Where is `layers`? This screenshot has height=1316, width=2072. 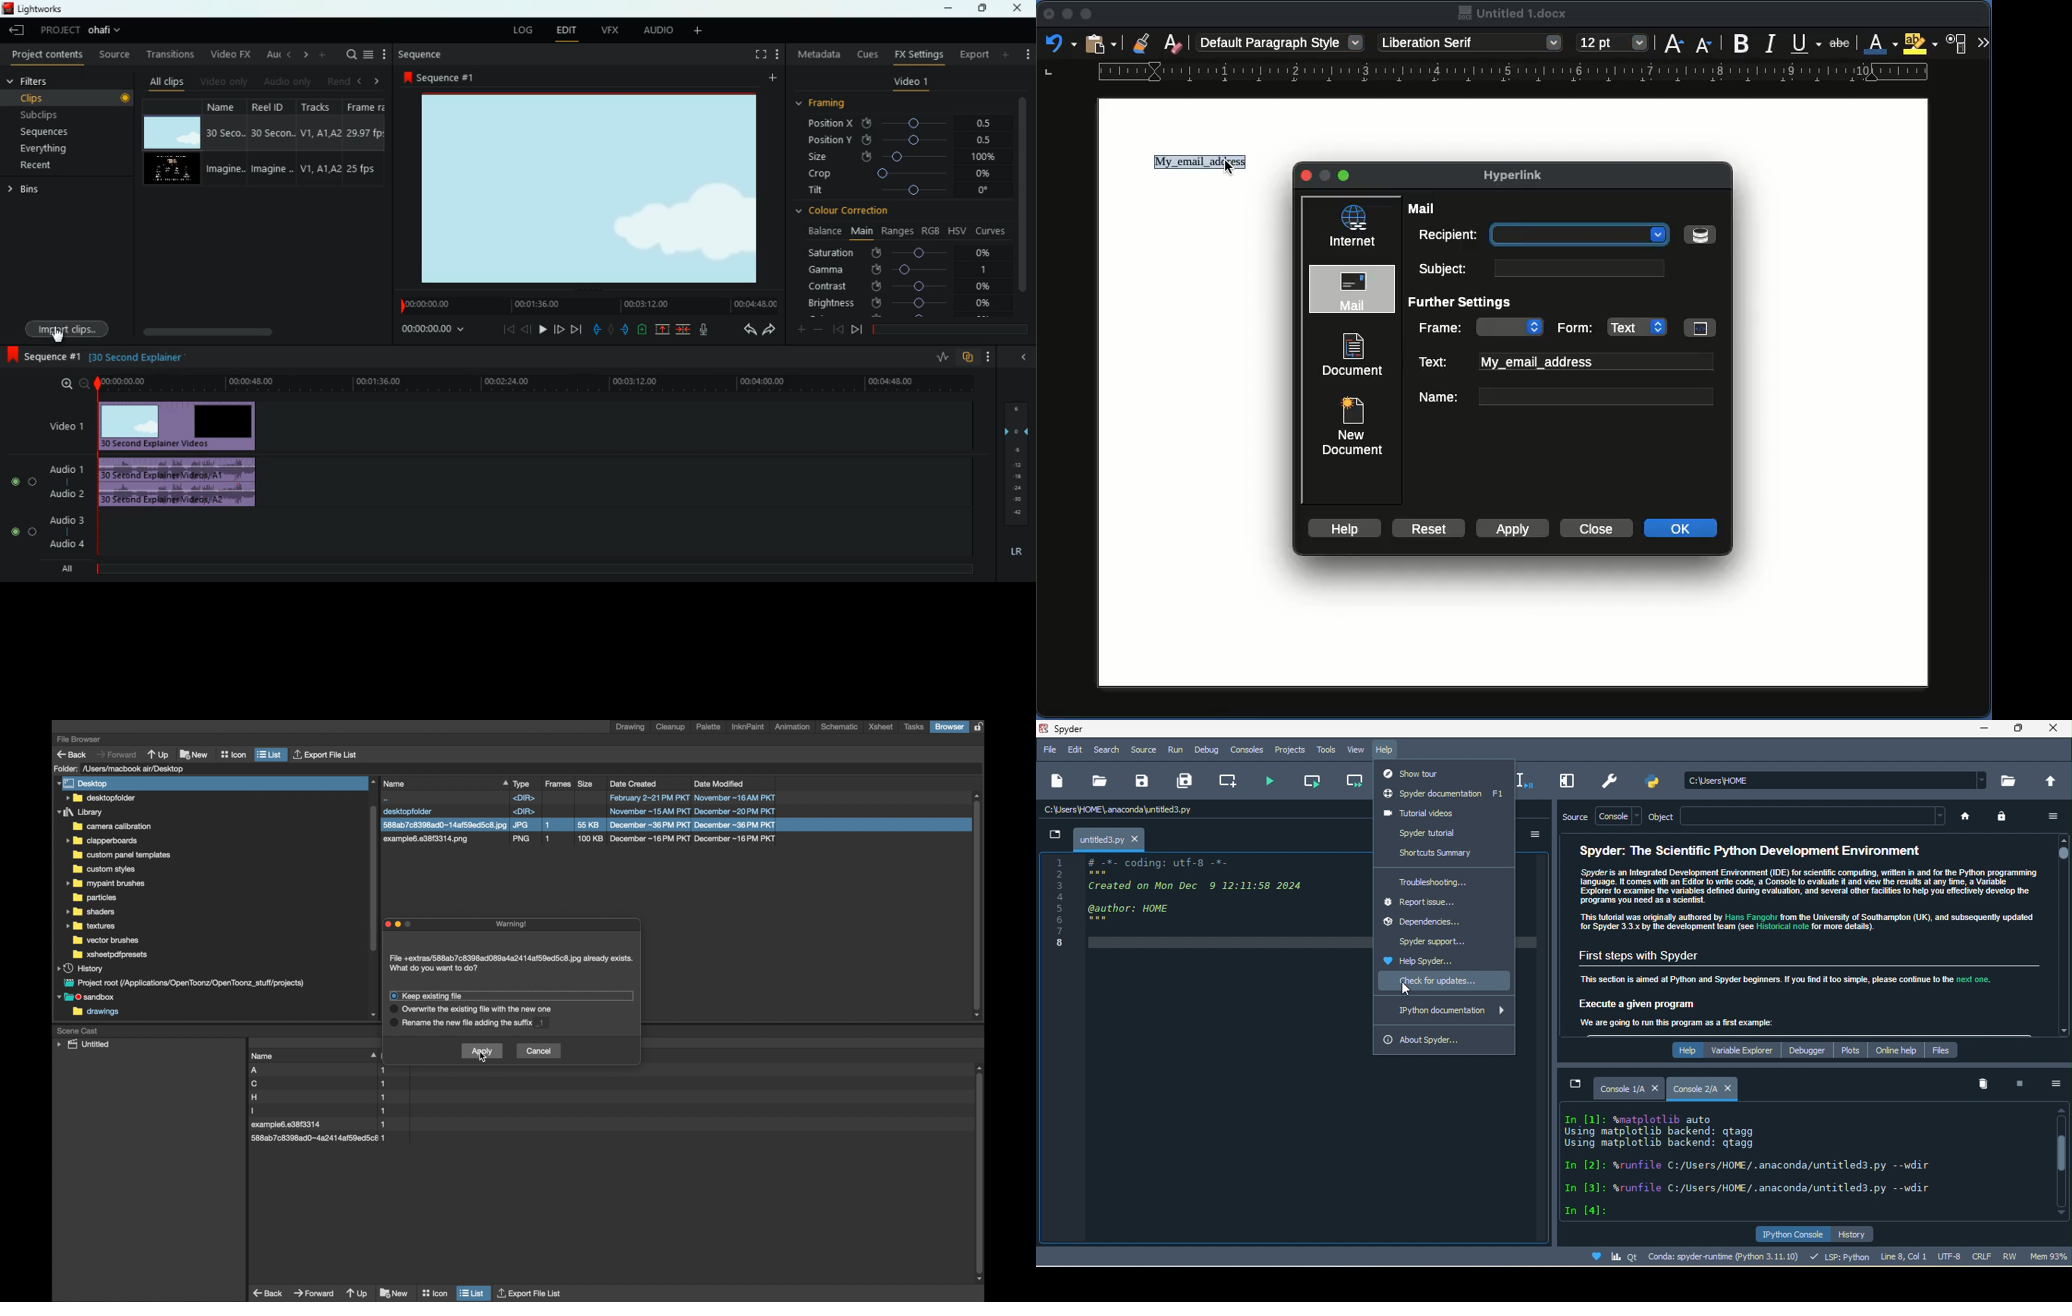 layers is located at coordinates (1014, 461).